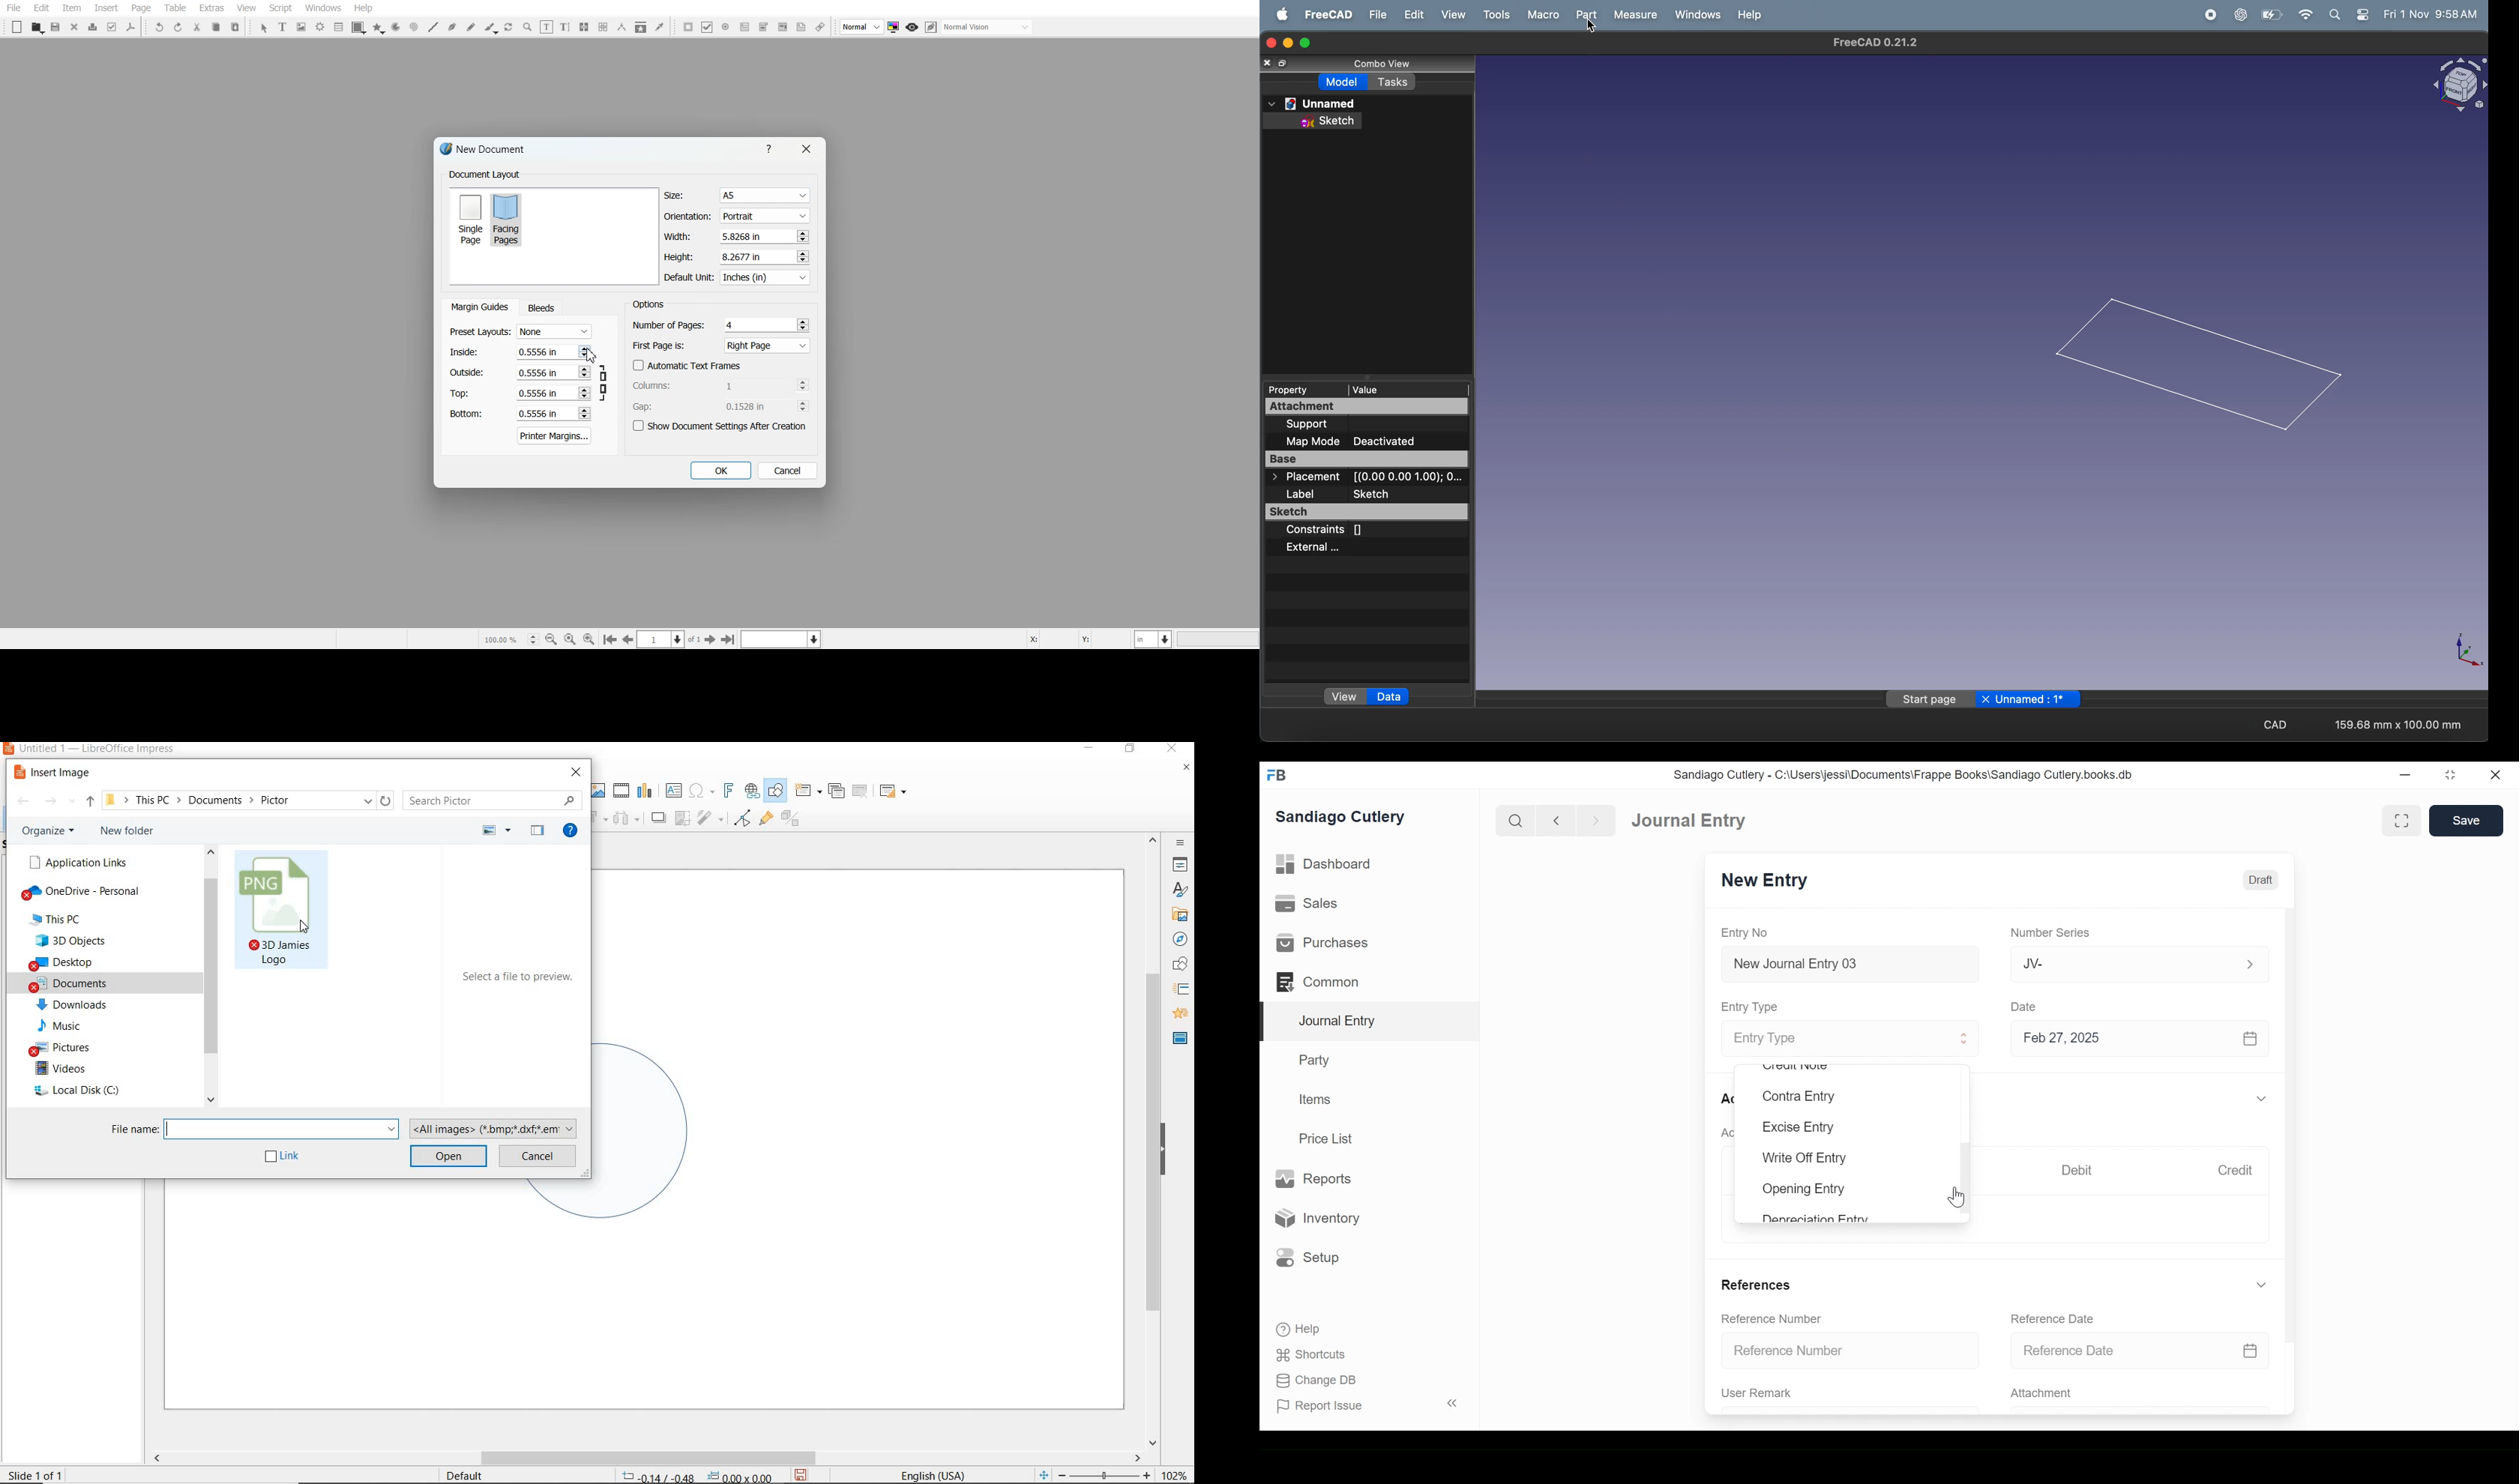 This screenshot has width=2520, height=1484. I want to click on Reports, so click(1317, 1179).